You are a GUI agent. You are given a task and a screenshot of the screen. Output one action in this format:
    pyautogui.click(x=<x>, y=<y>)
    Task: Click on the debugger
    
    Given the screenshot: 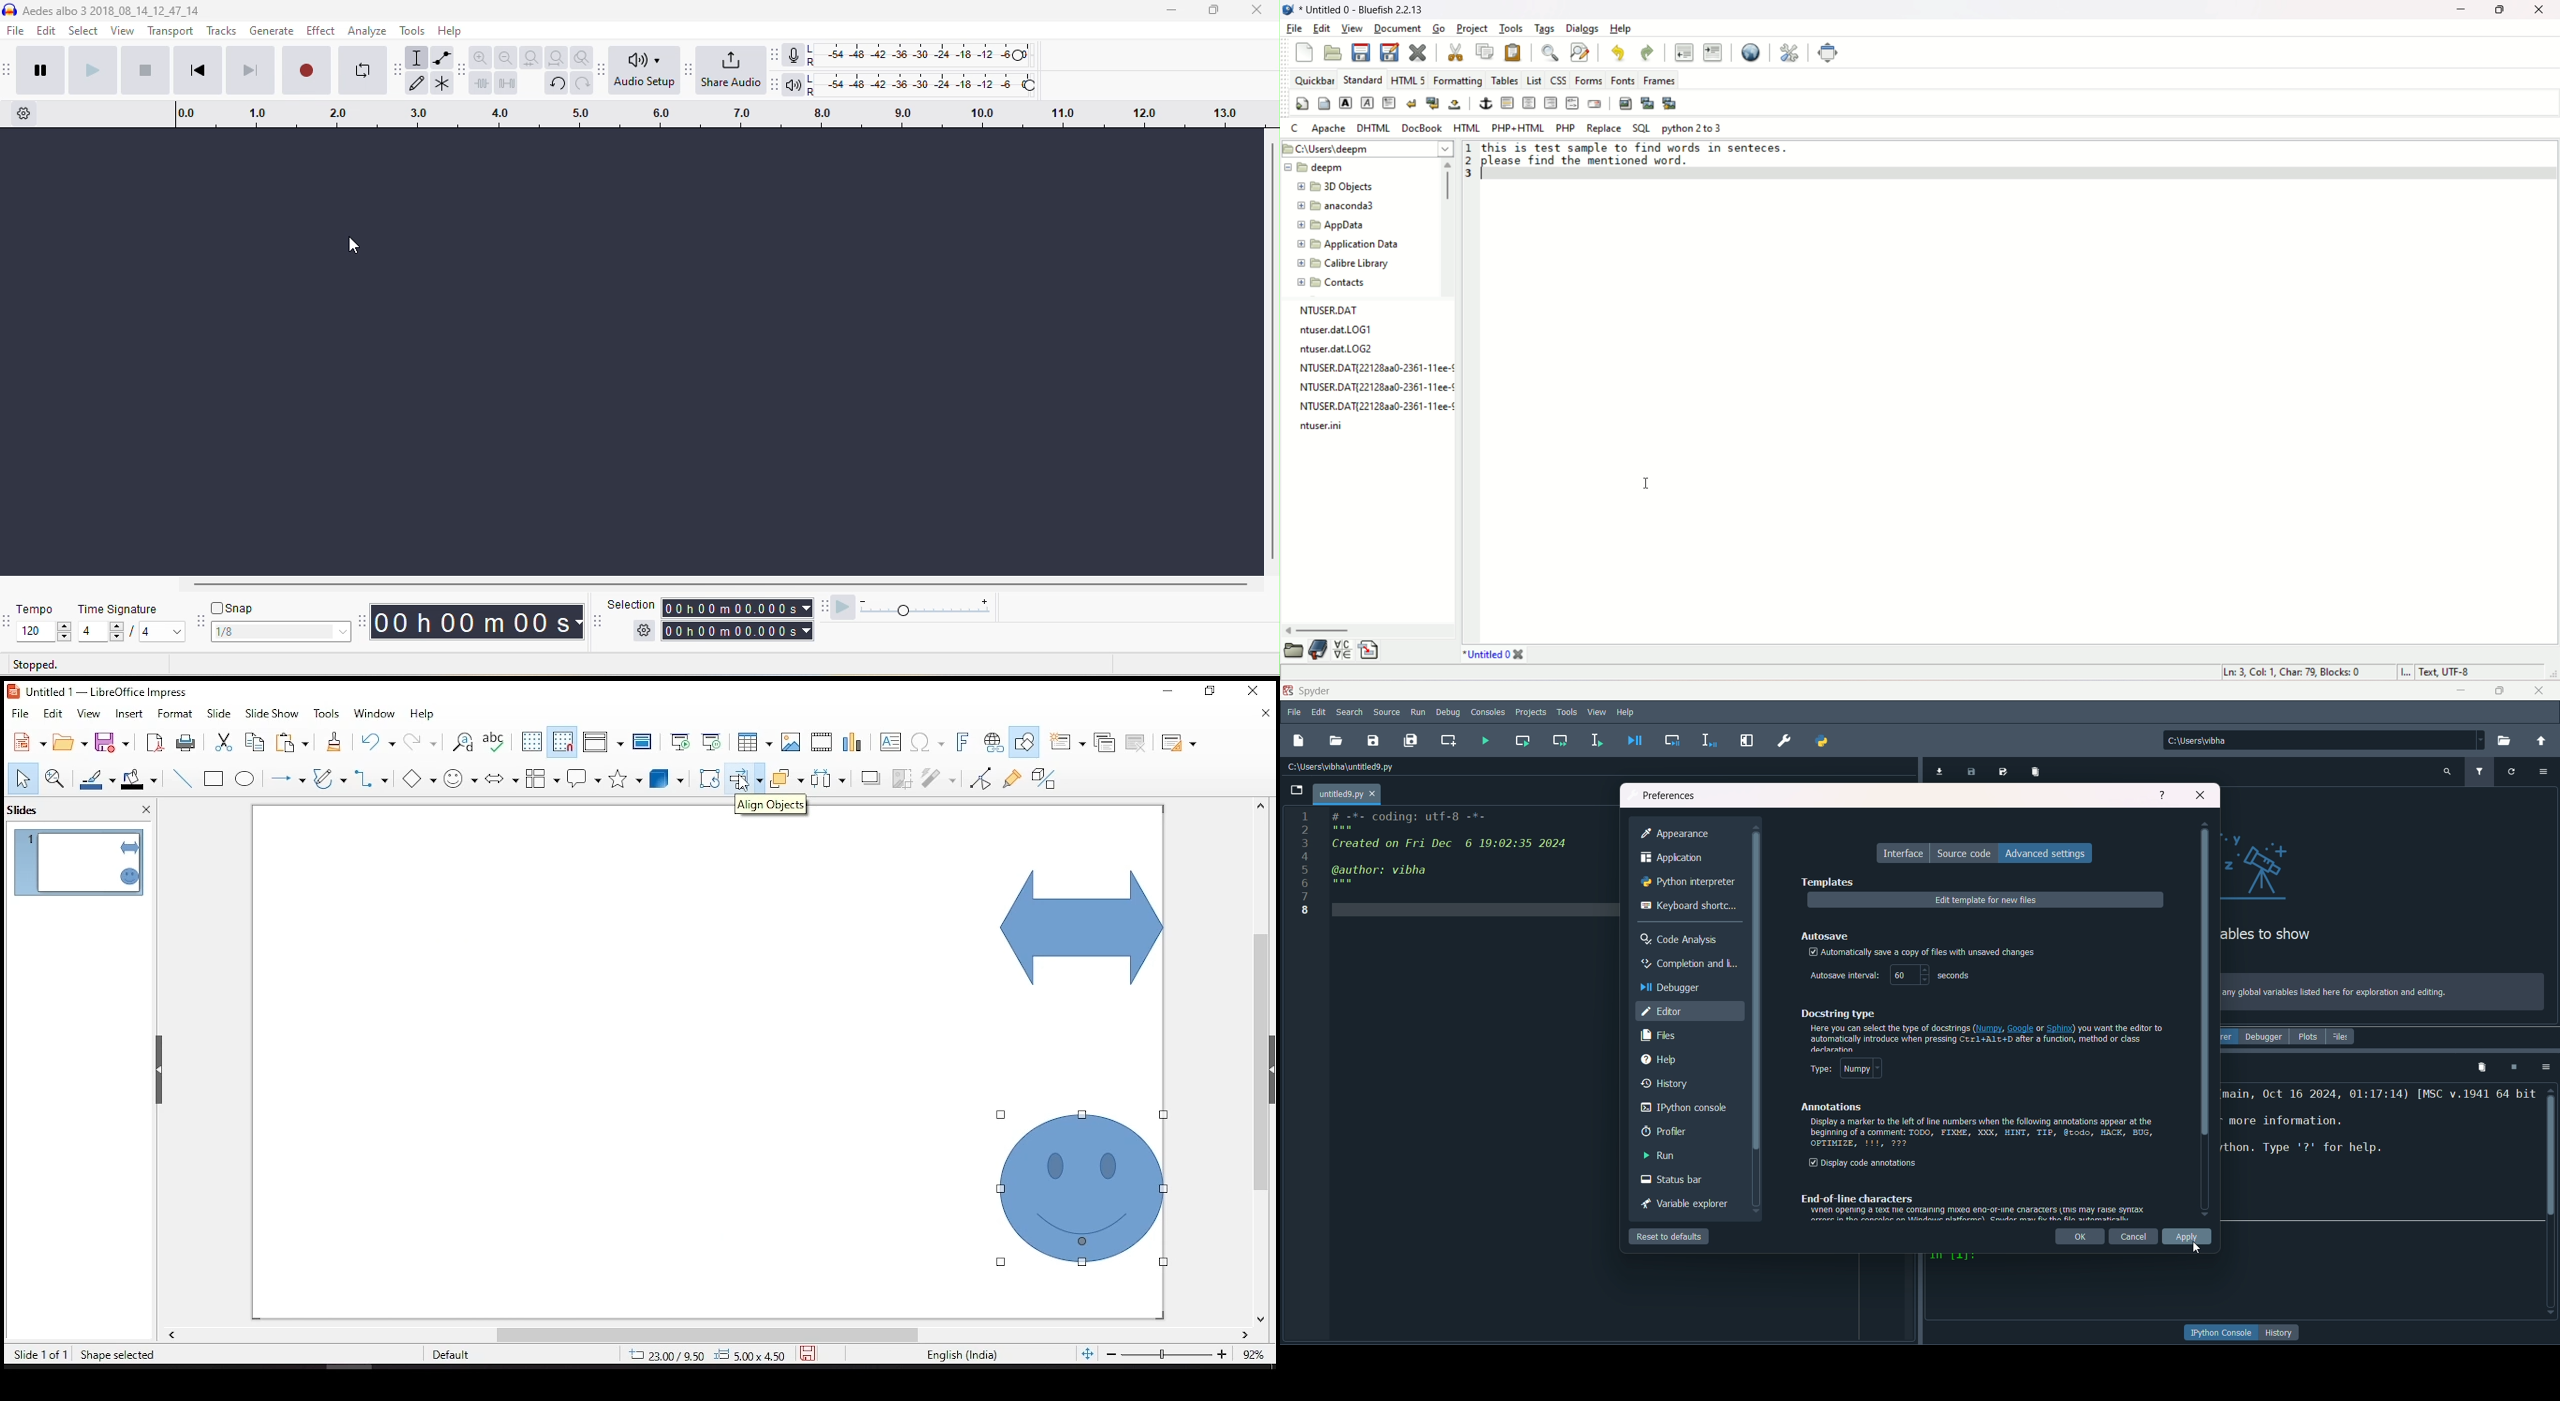 What is the action you would take?
    pyautogui.click(x=2263, y=1037)
    